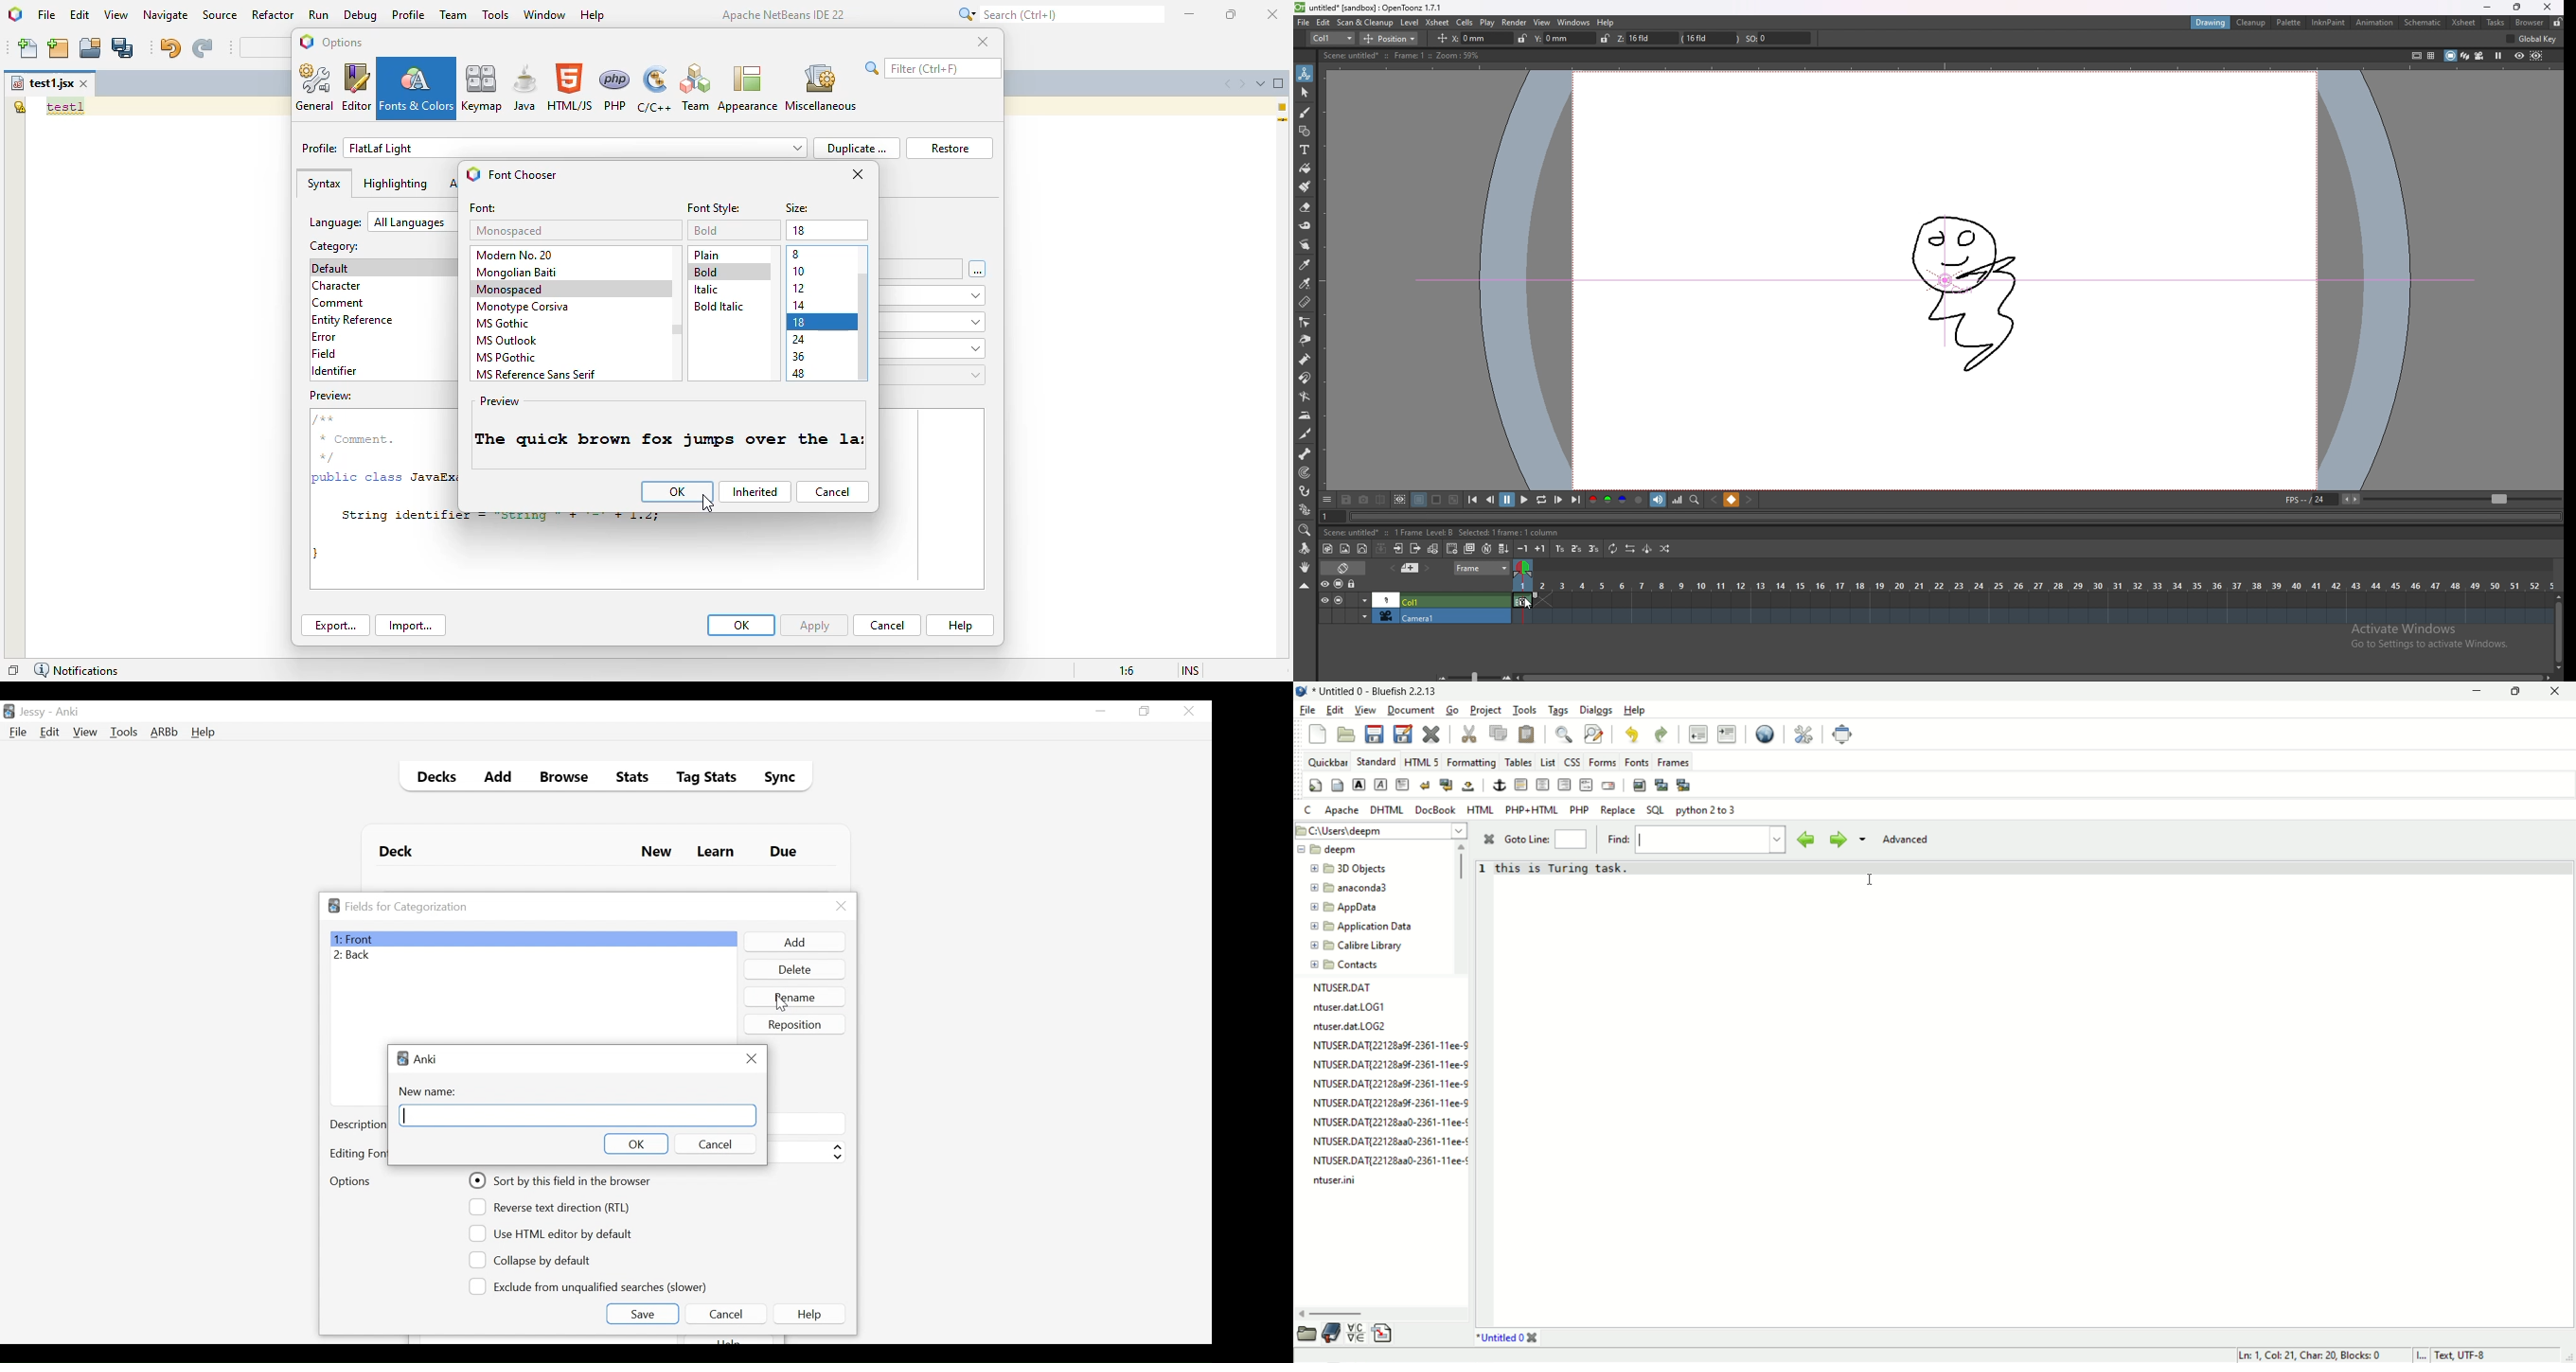 This screenshot has height=1372, width=2576. What do you see at coordinates (635, 1143) in the screenshot?
I see `OK` at bounding box center [635, 1143].